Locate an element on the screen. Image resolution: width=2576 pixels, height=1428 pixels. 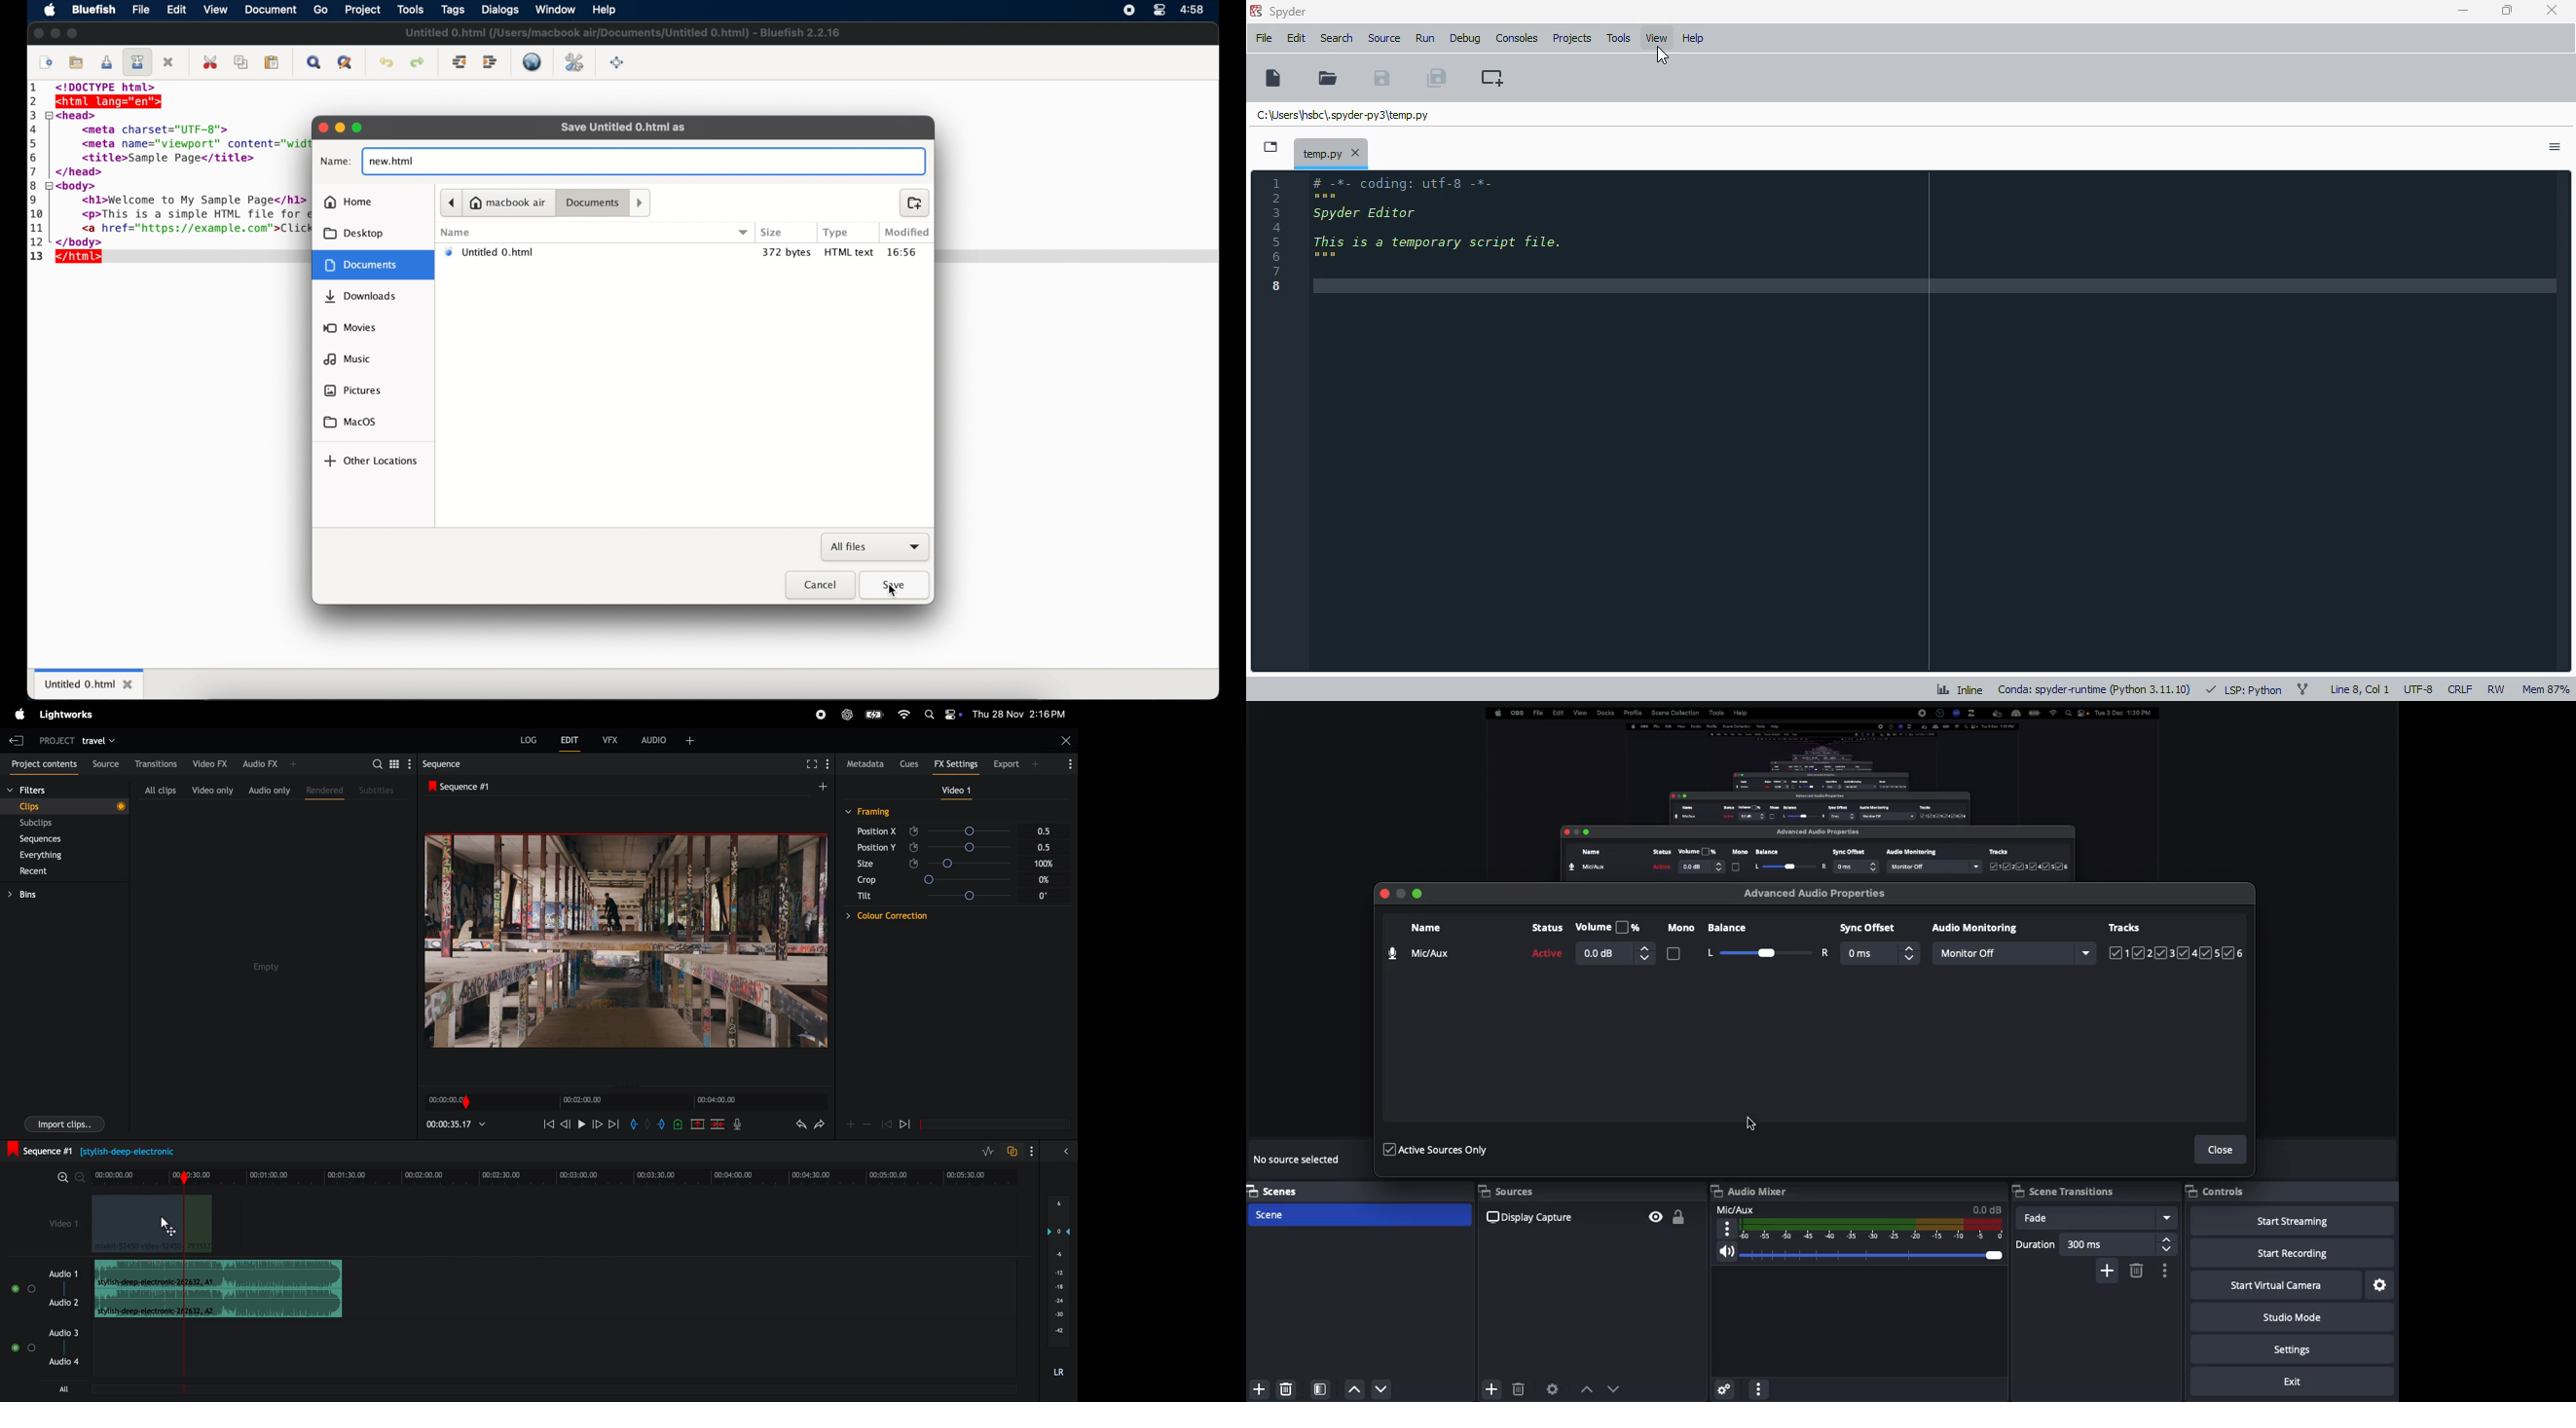
no source selected is located at coordinates (1304, 1158).